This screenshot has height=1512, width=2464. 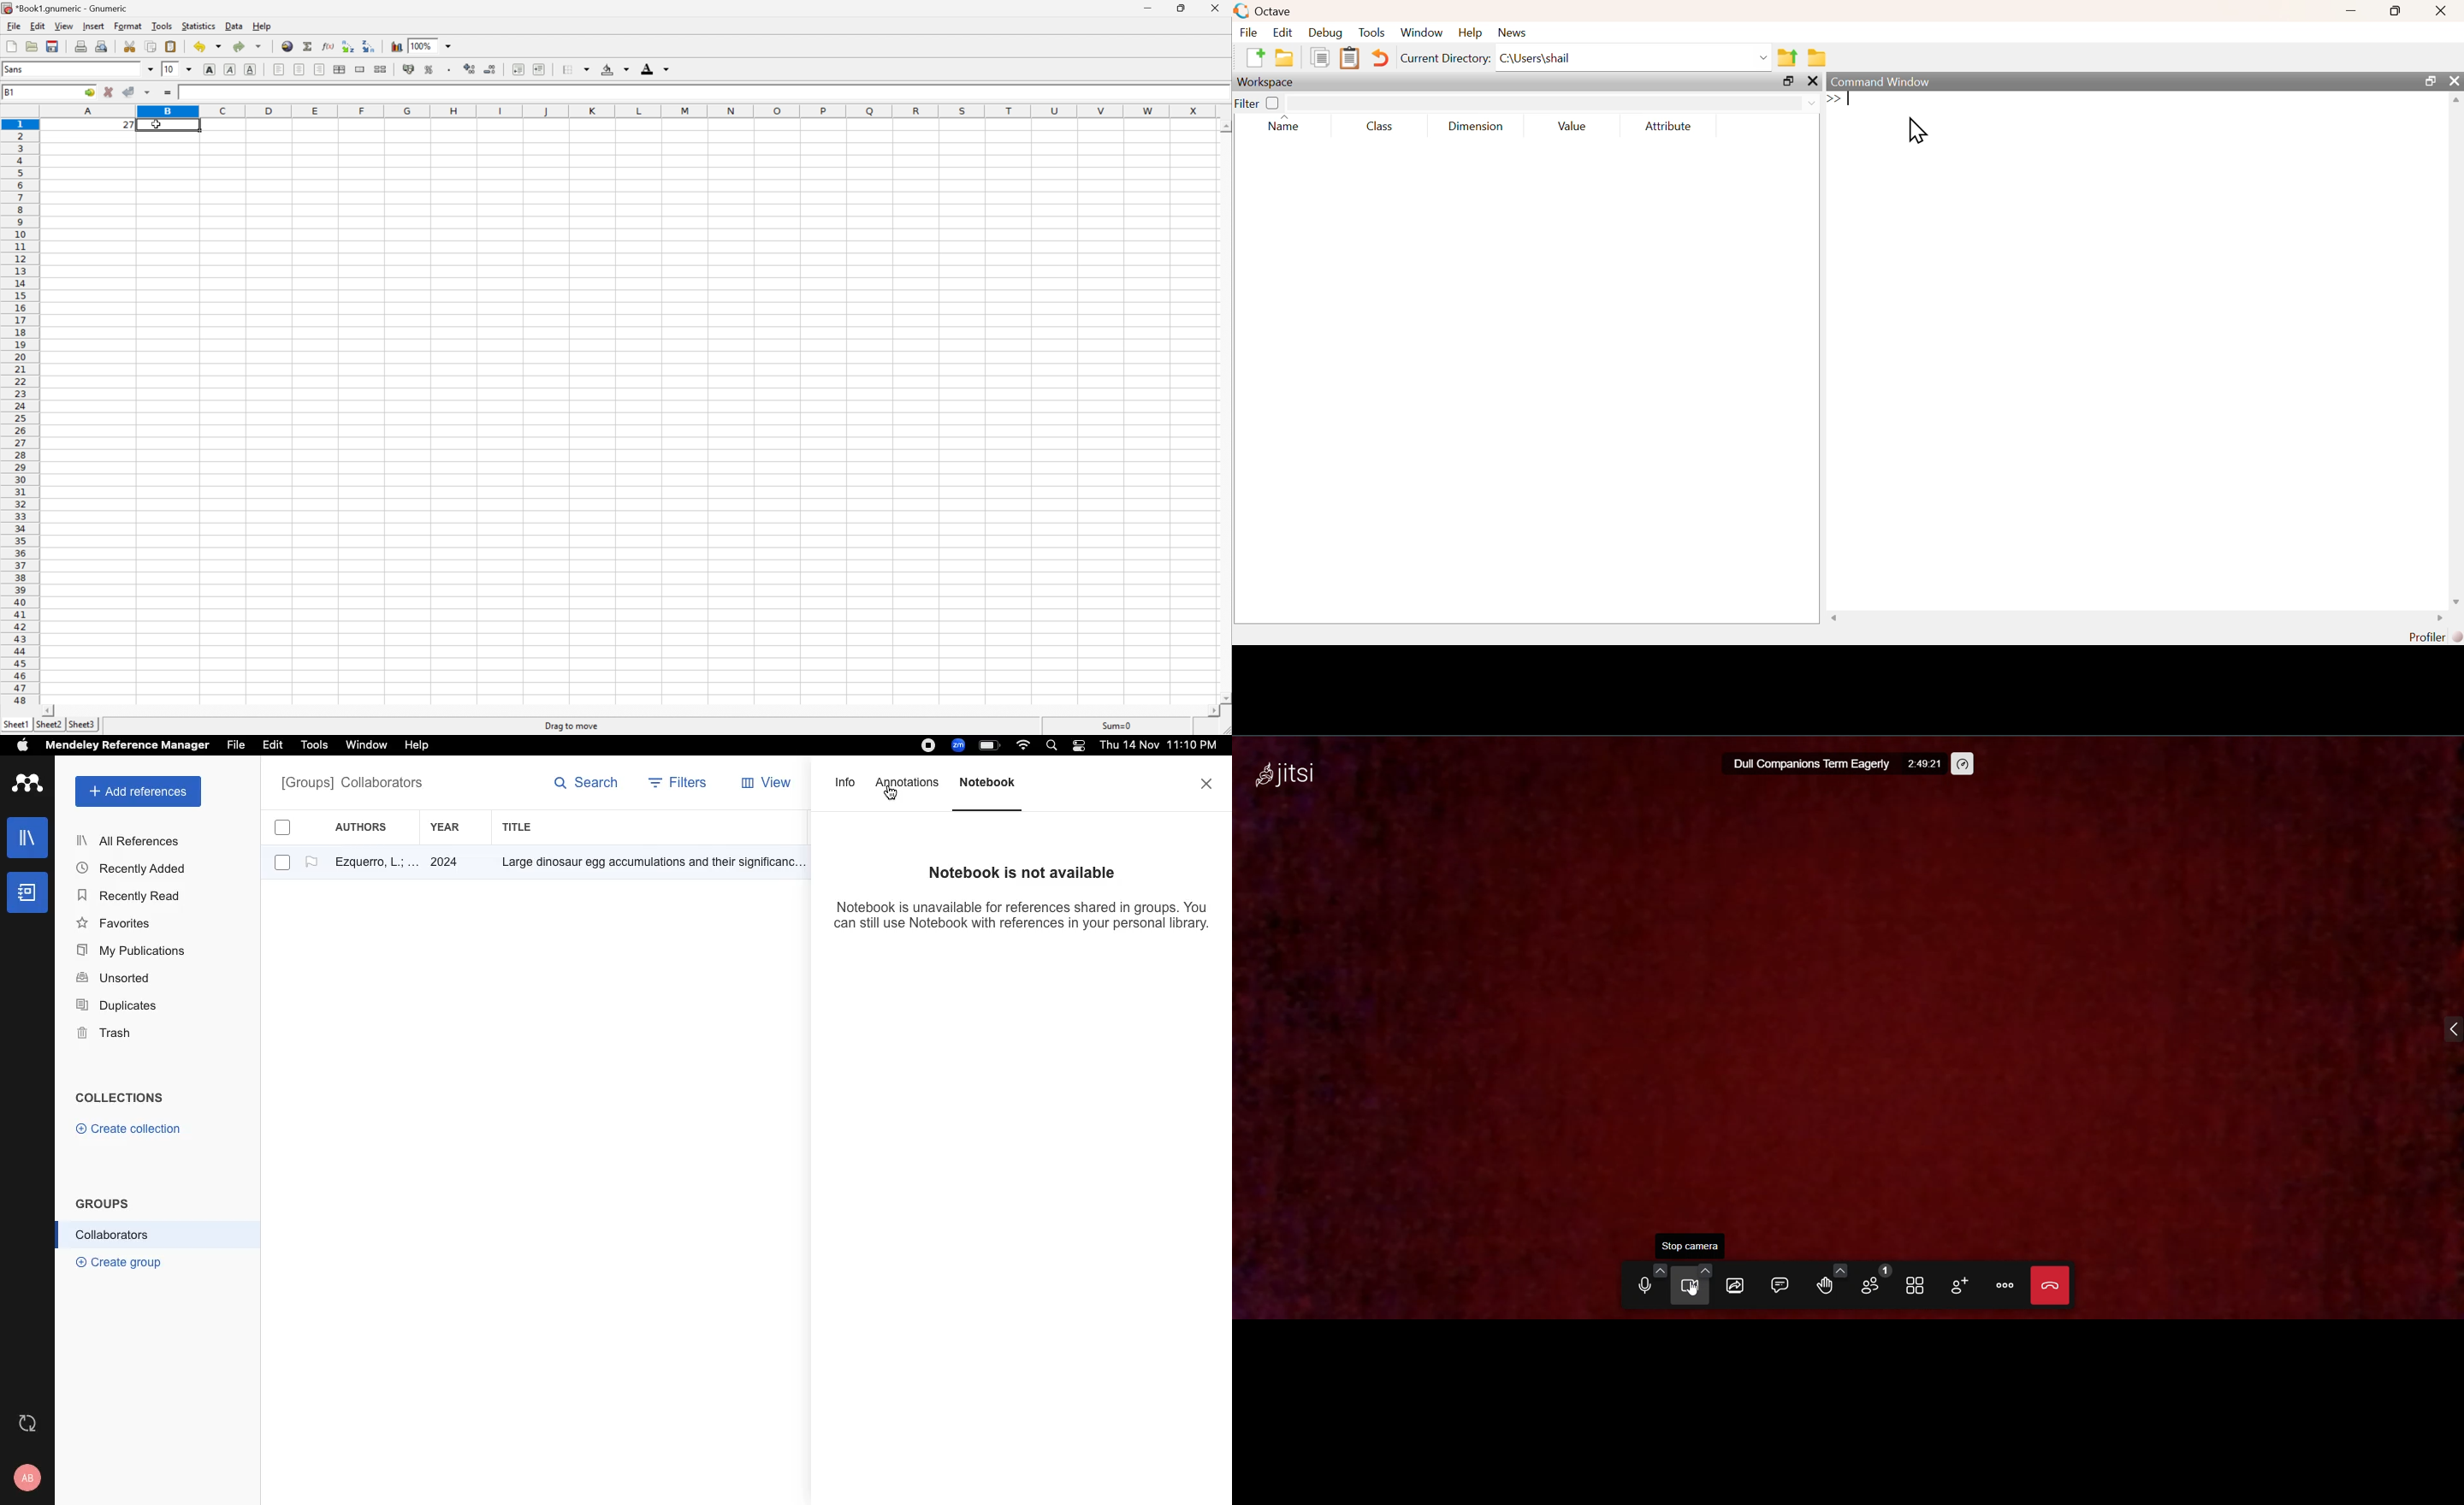 I want to click on search, so click(x=1055, y=747).